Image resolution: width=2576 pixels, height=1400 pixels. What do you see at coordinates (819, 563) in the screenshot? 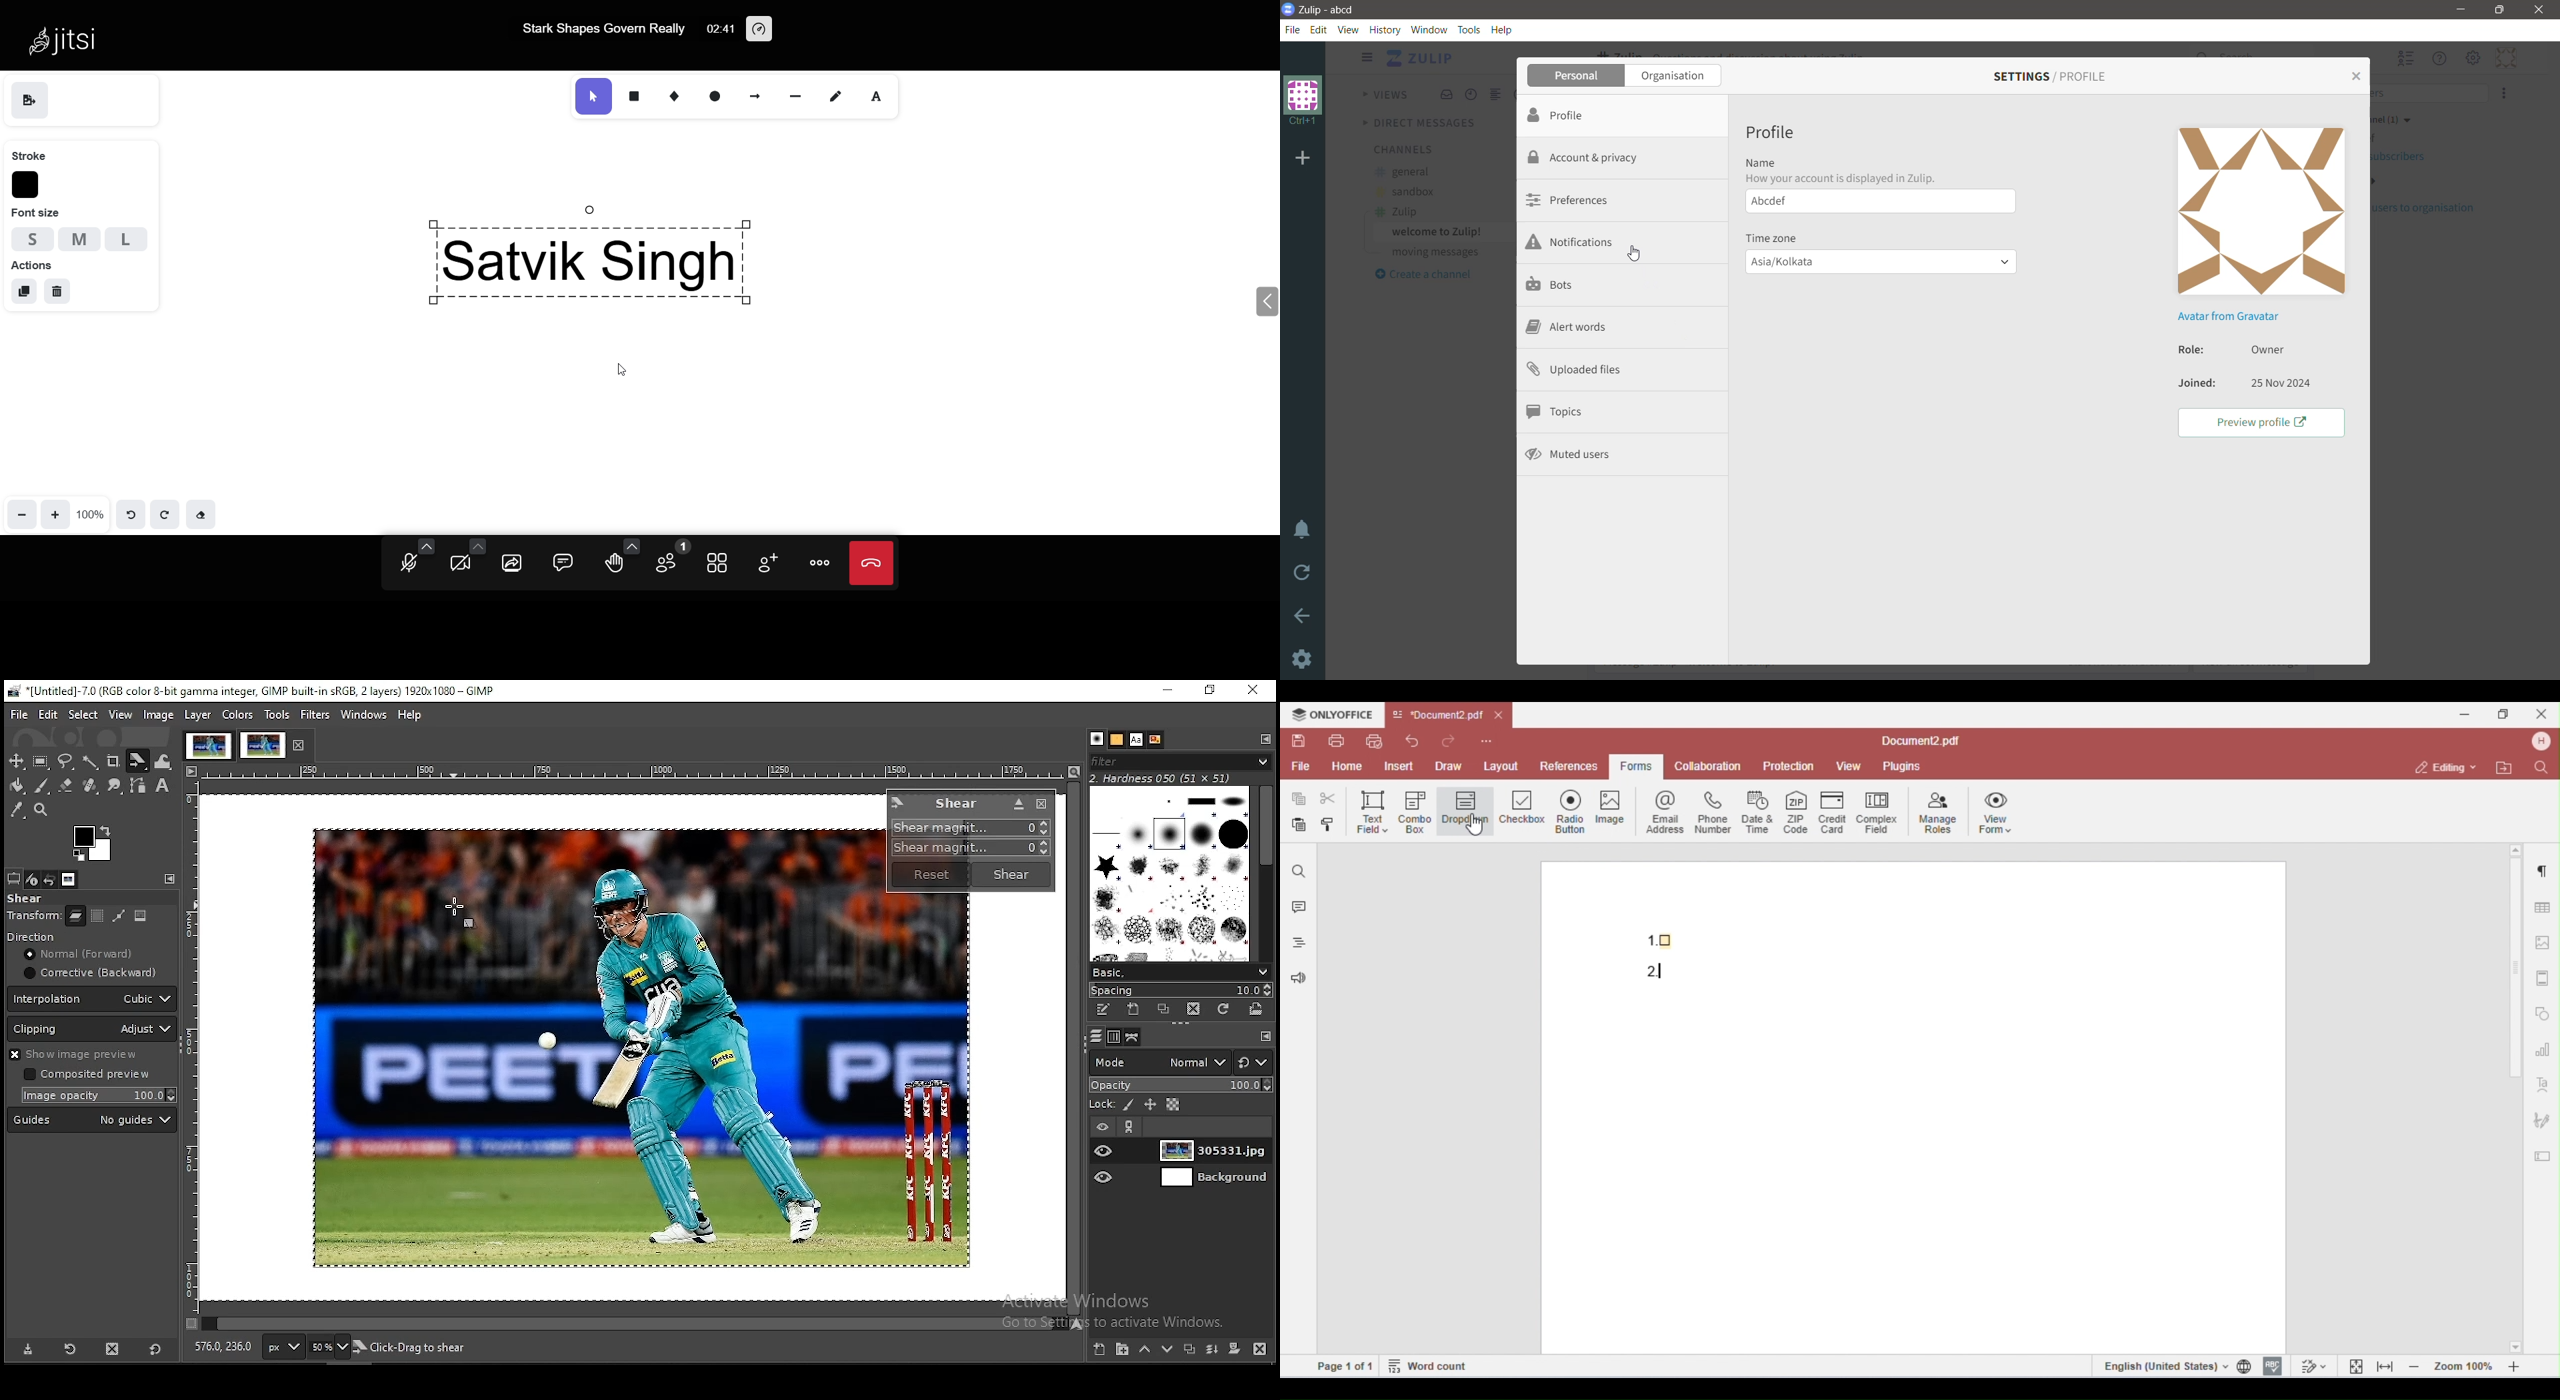
I see `more` at bounding box center [819, 563].